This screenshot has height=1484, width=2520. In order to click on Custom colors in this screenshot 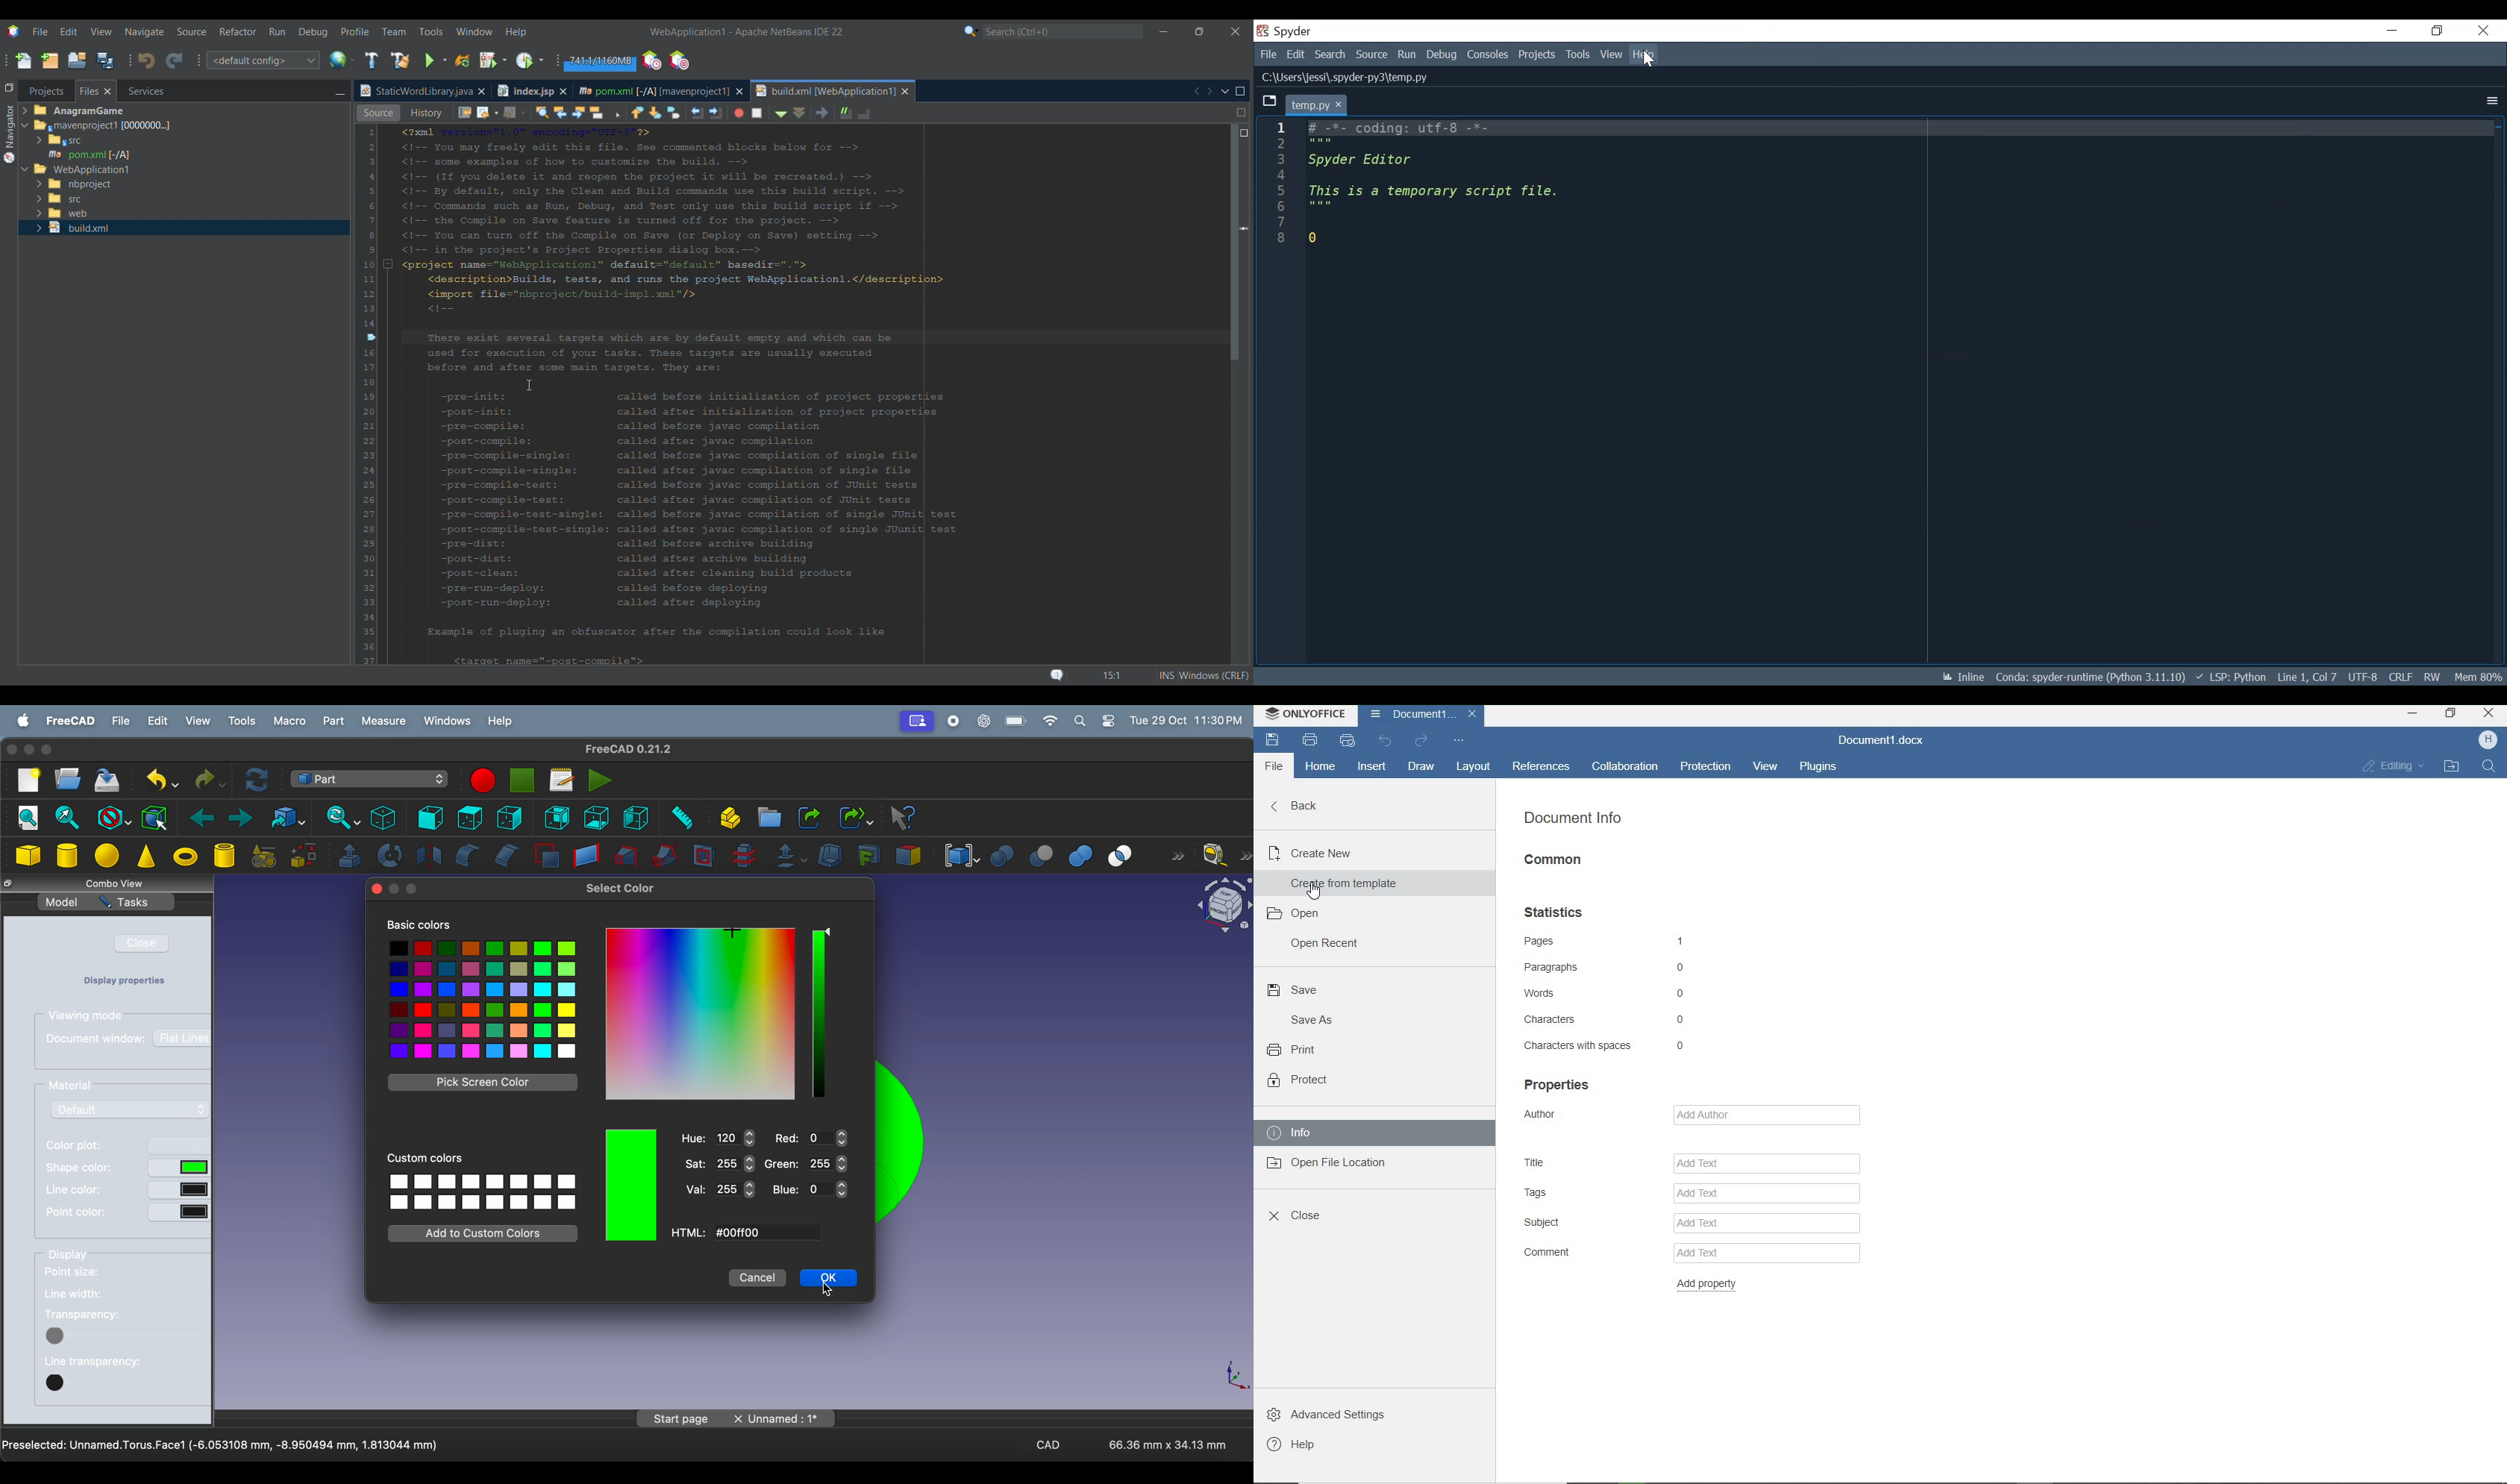, I will do `click(424, 1156)`.